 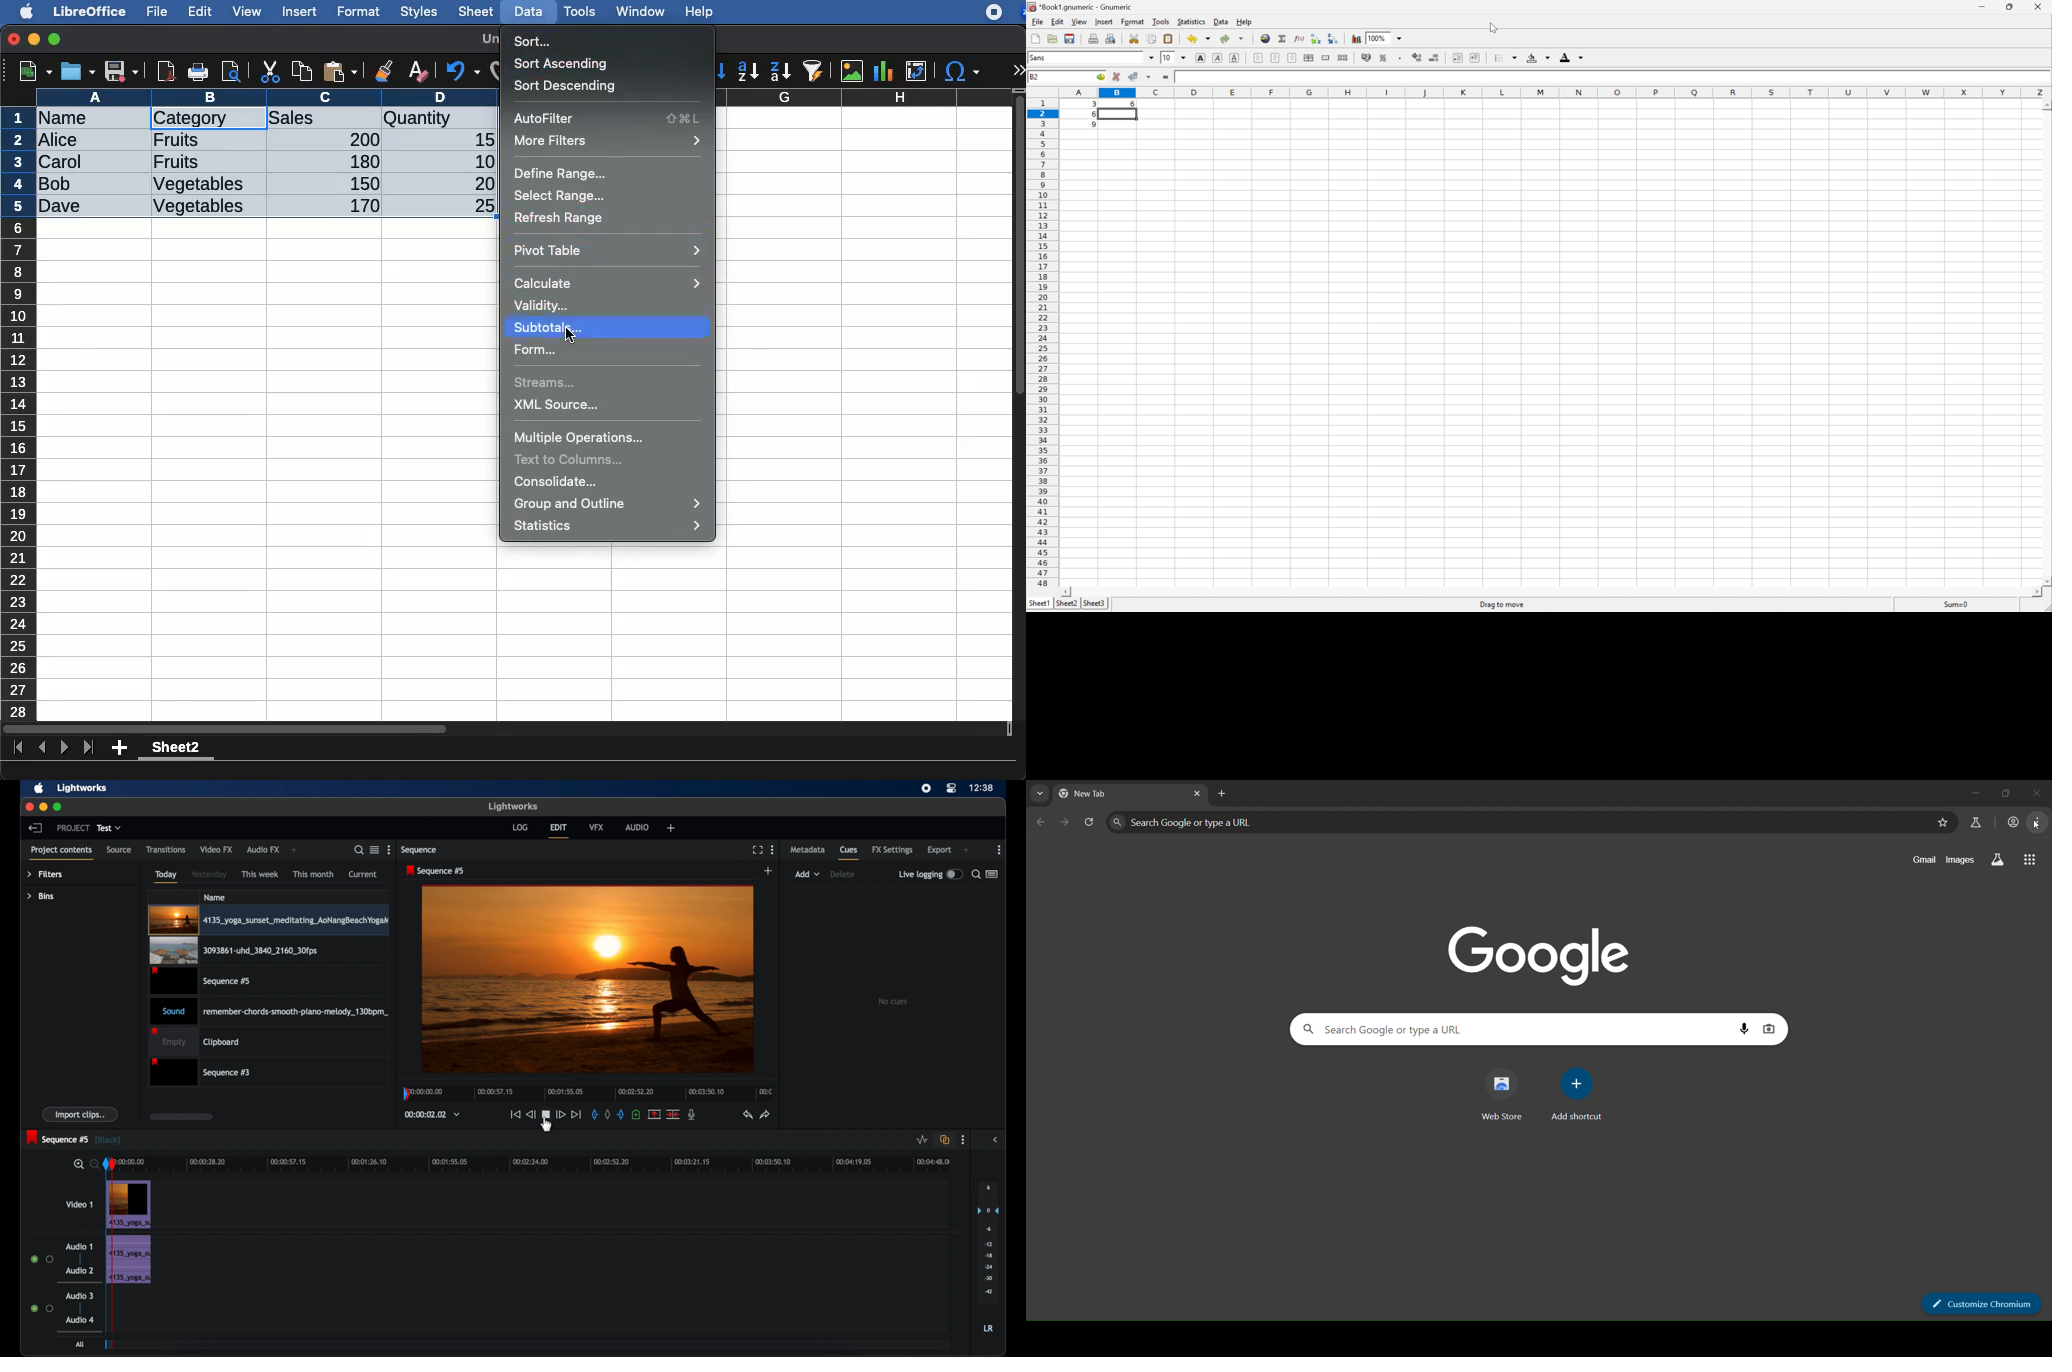 I want to click on jump to end, so click(x=576, y=1114).